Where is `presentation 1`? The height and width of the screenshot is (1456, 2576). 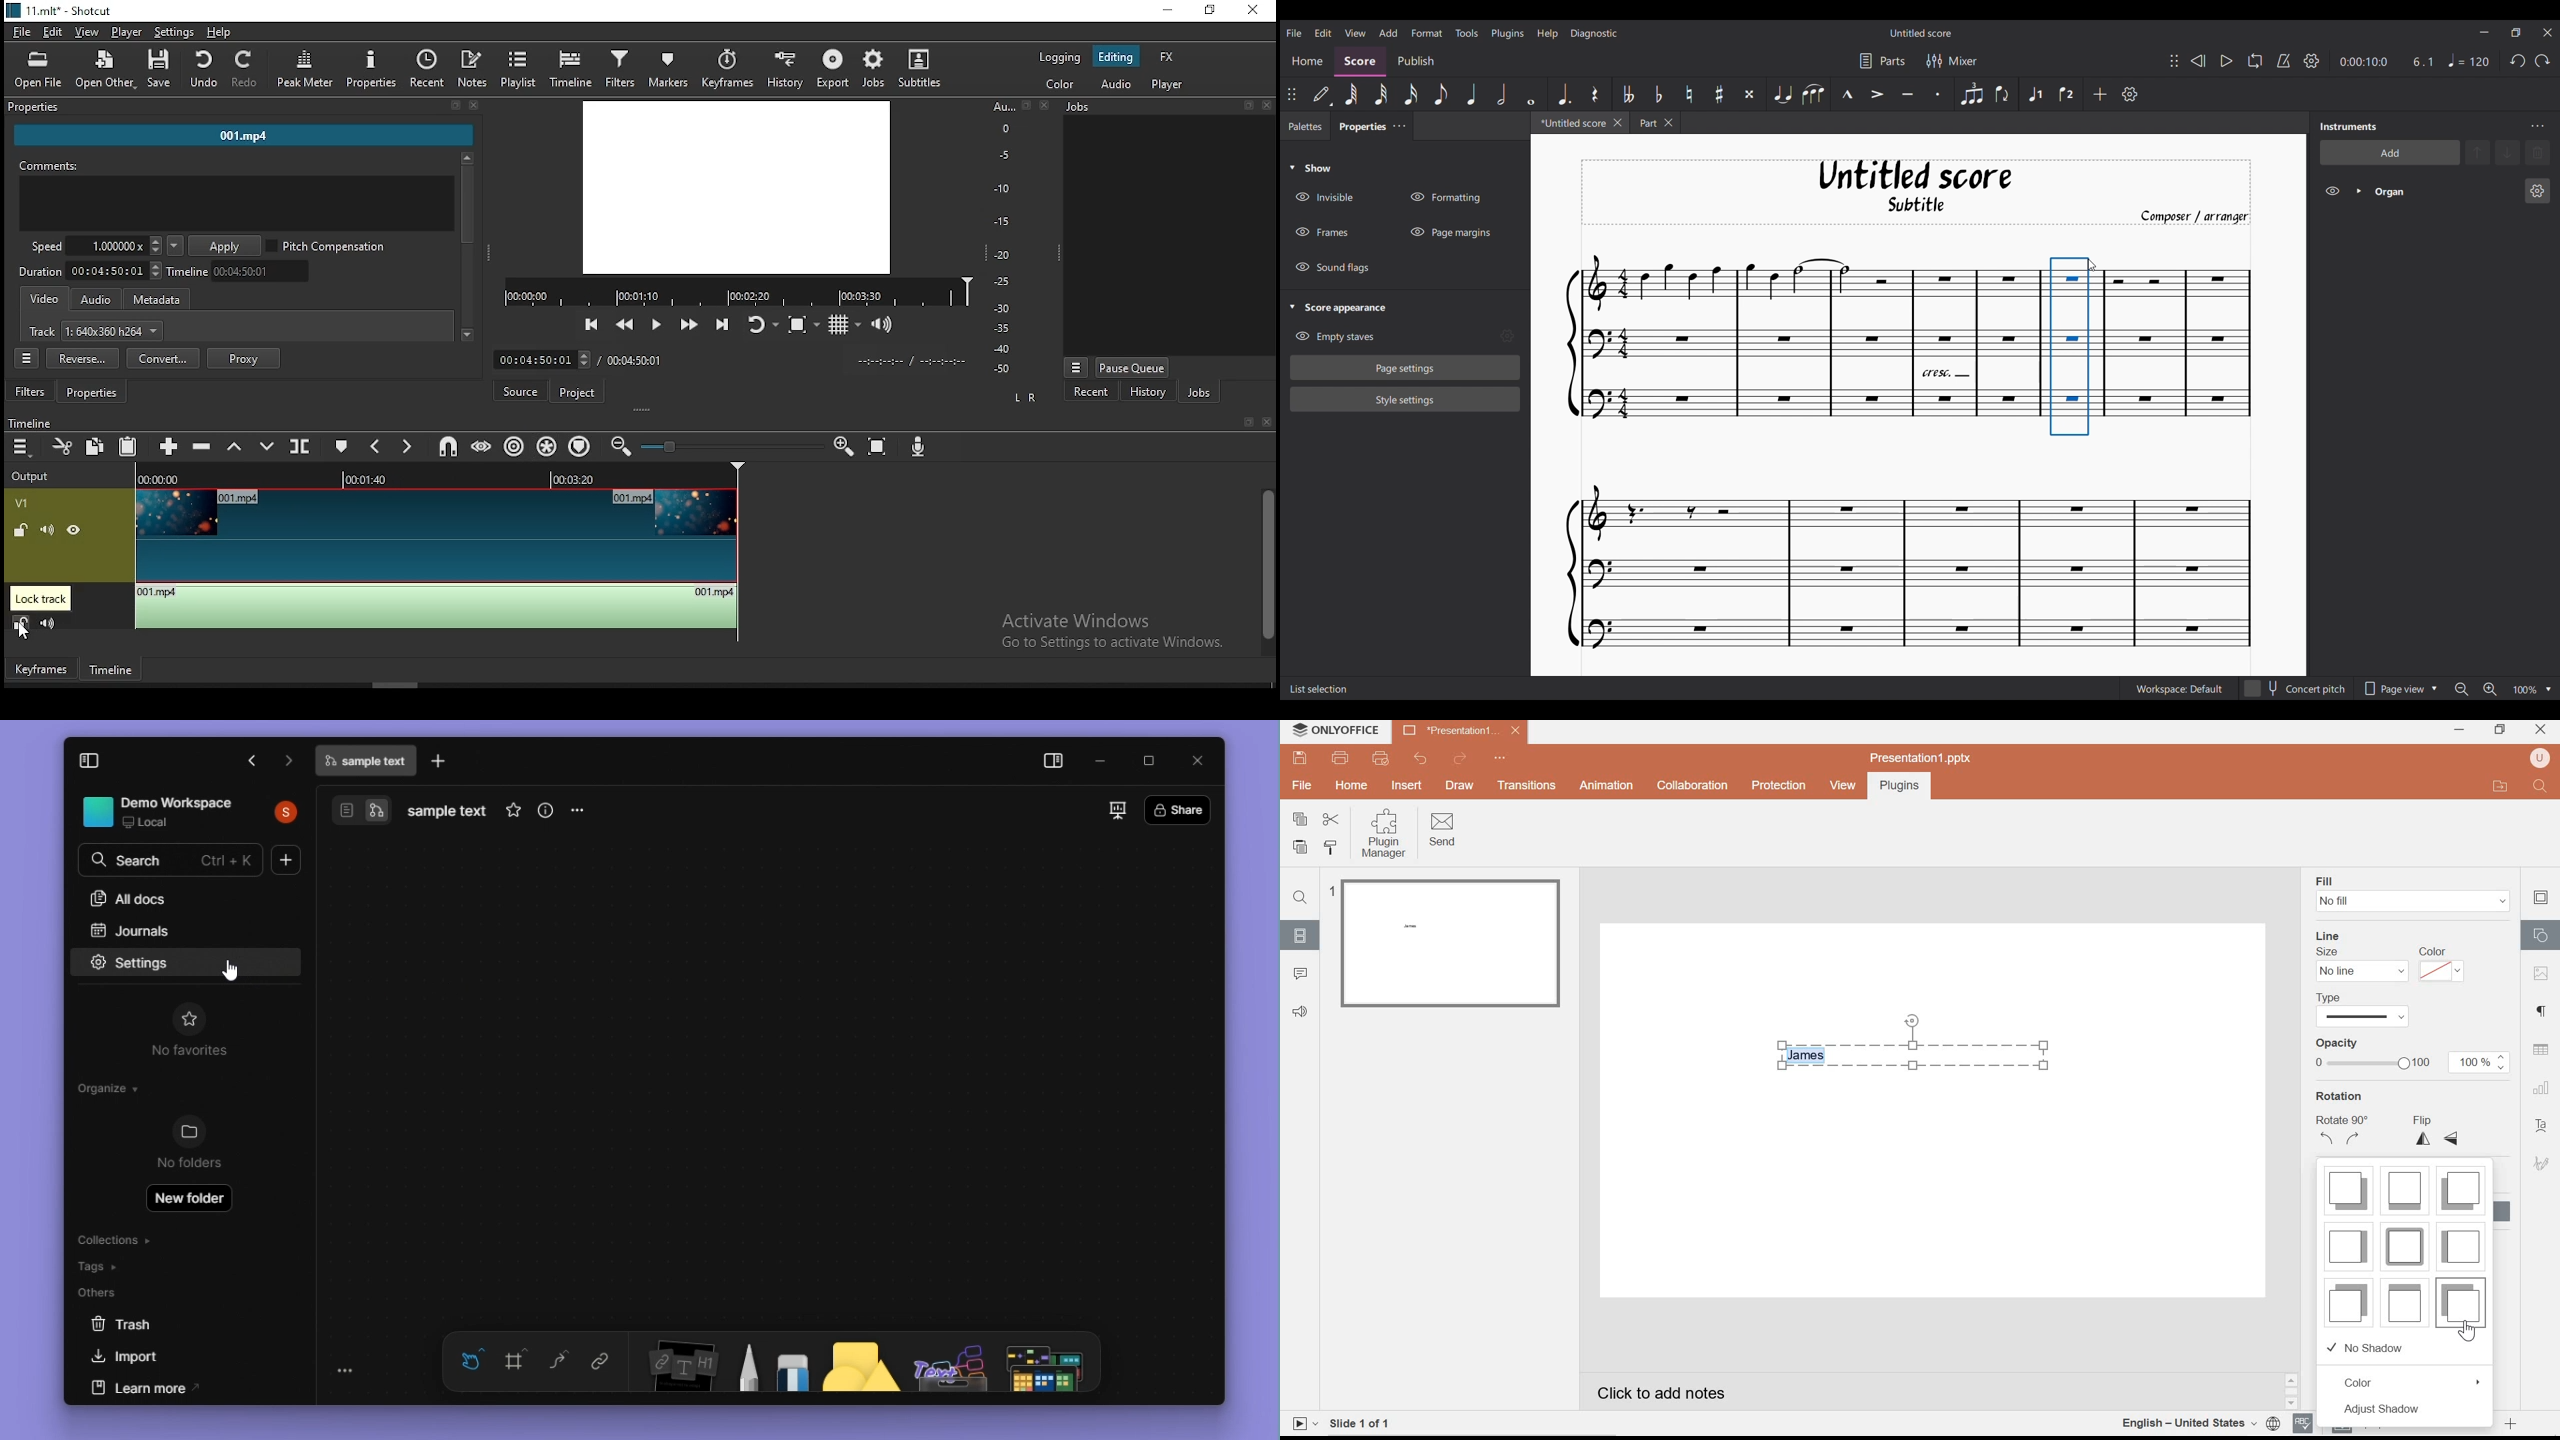
presentation 1 is located at coordinates (1461, 731).